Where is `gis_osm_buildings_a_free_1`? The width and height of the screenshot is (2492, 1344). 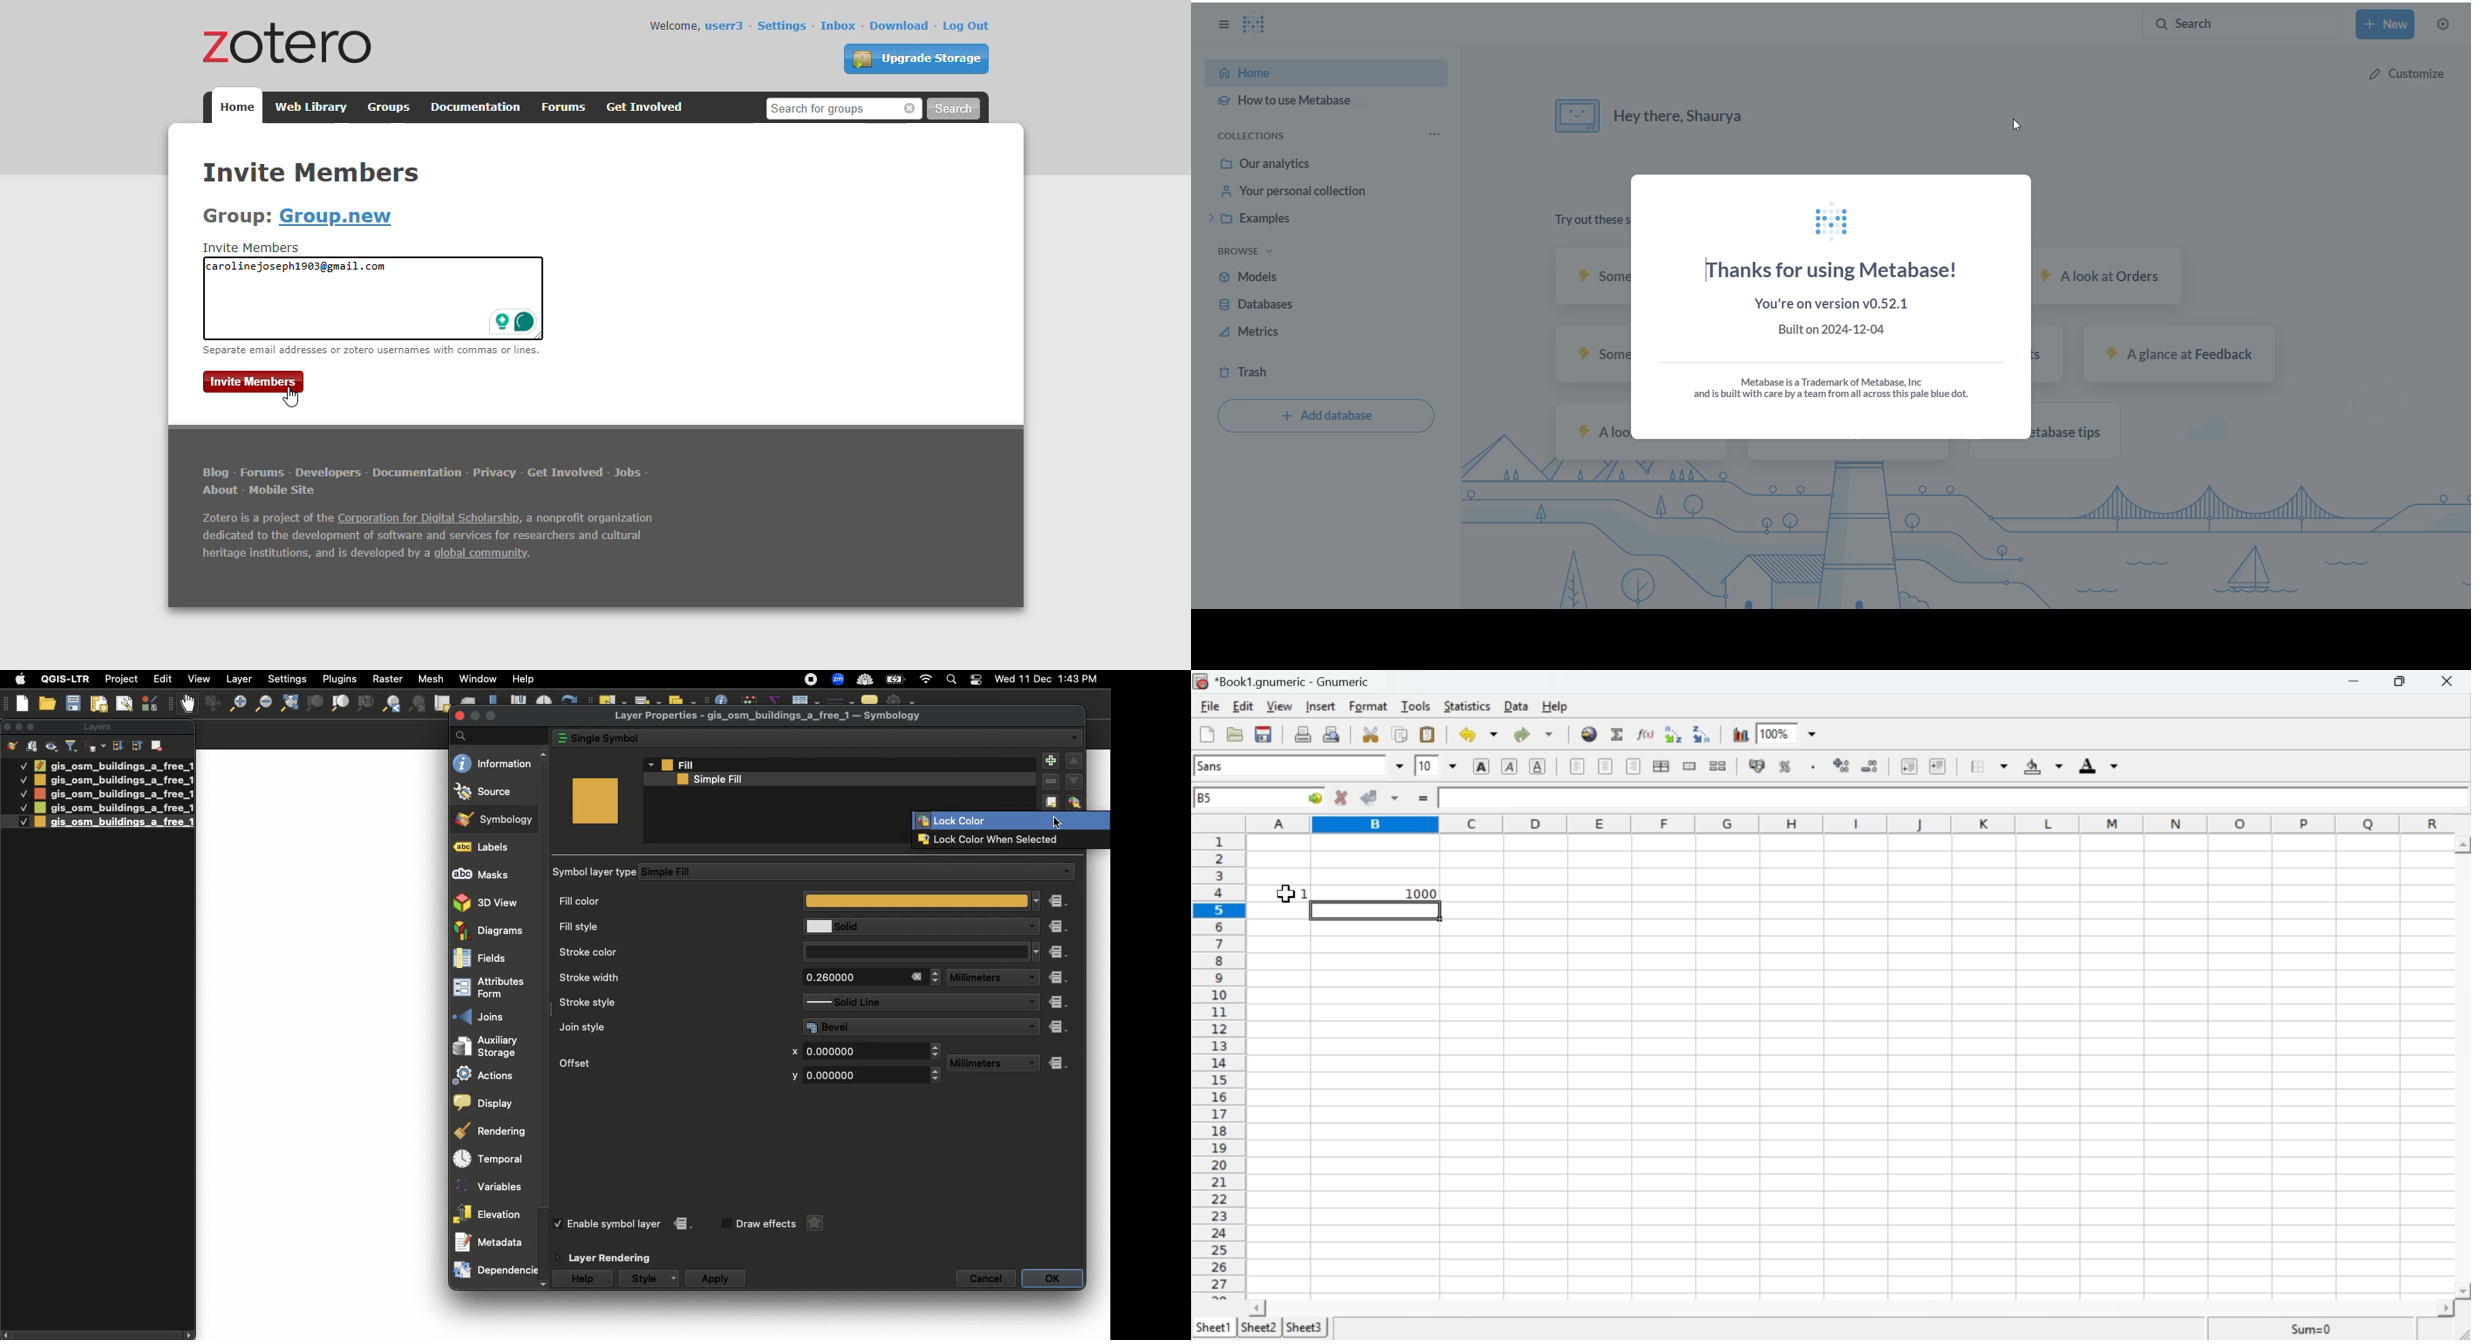
gis_osm_buildings_a_free_1 is located at coordinates (114, 822).